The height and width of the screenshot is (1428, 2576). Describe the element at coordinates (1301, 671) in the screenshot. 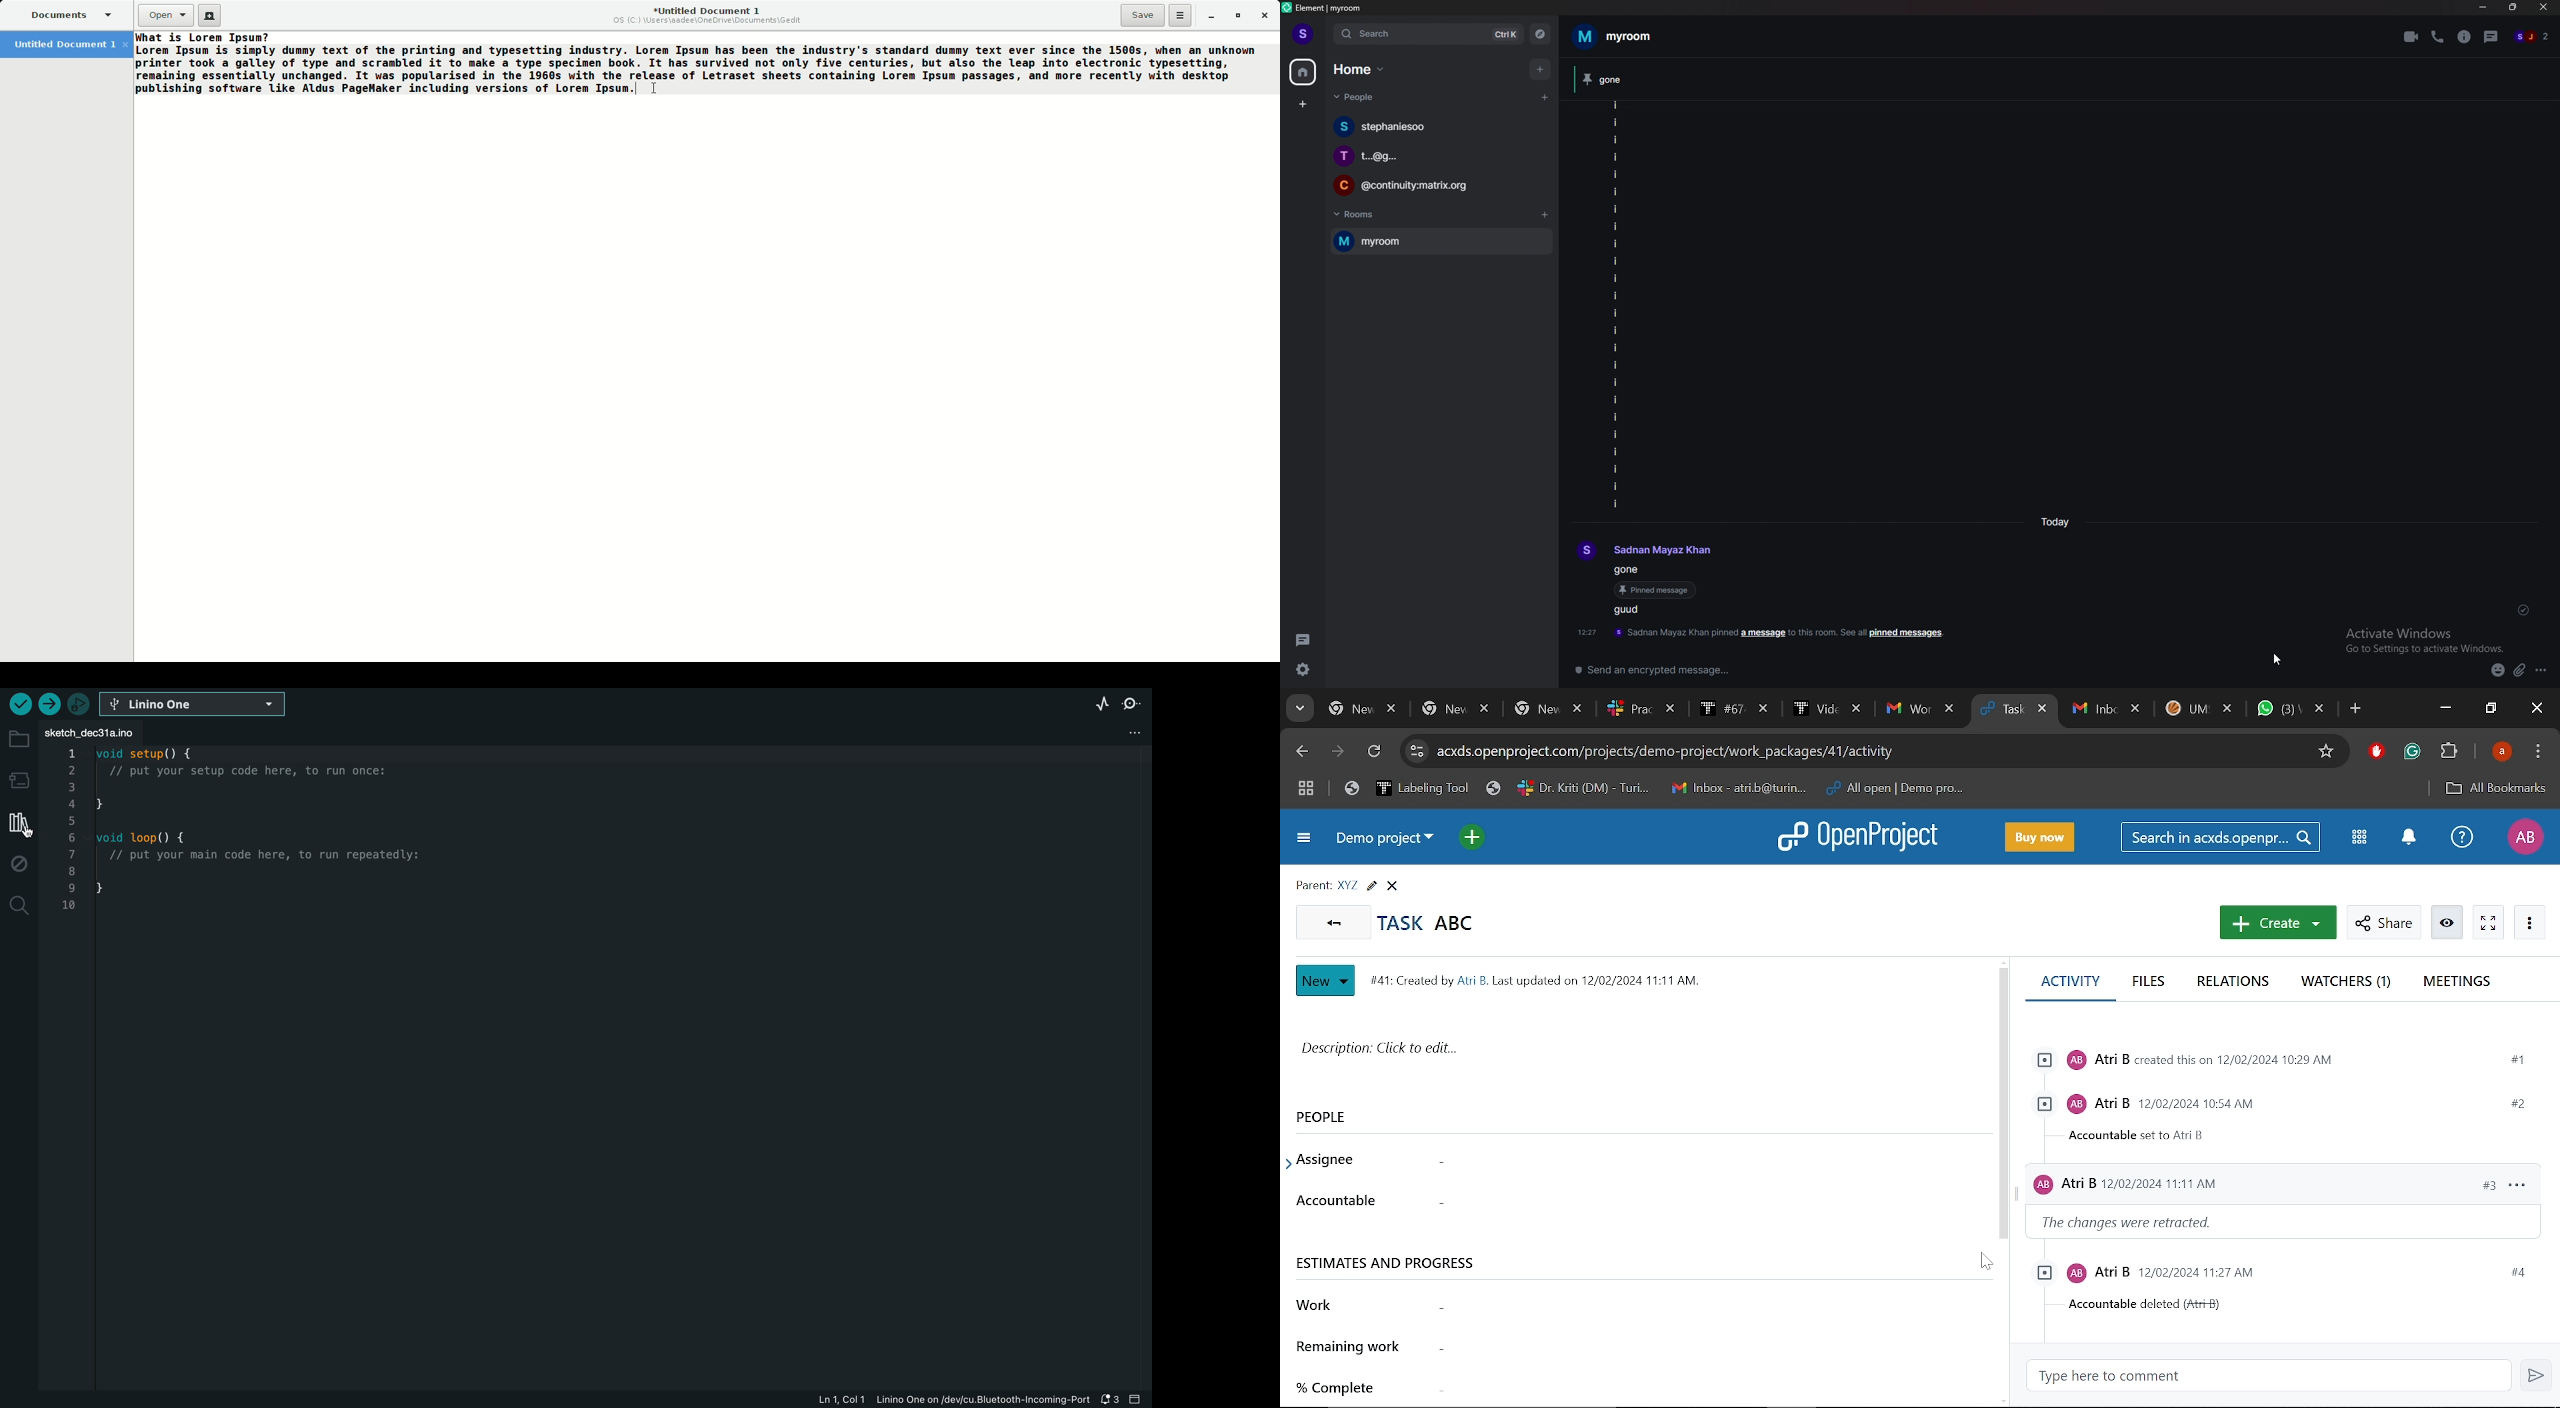

I see `settings` at that location.